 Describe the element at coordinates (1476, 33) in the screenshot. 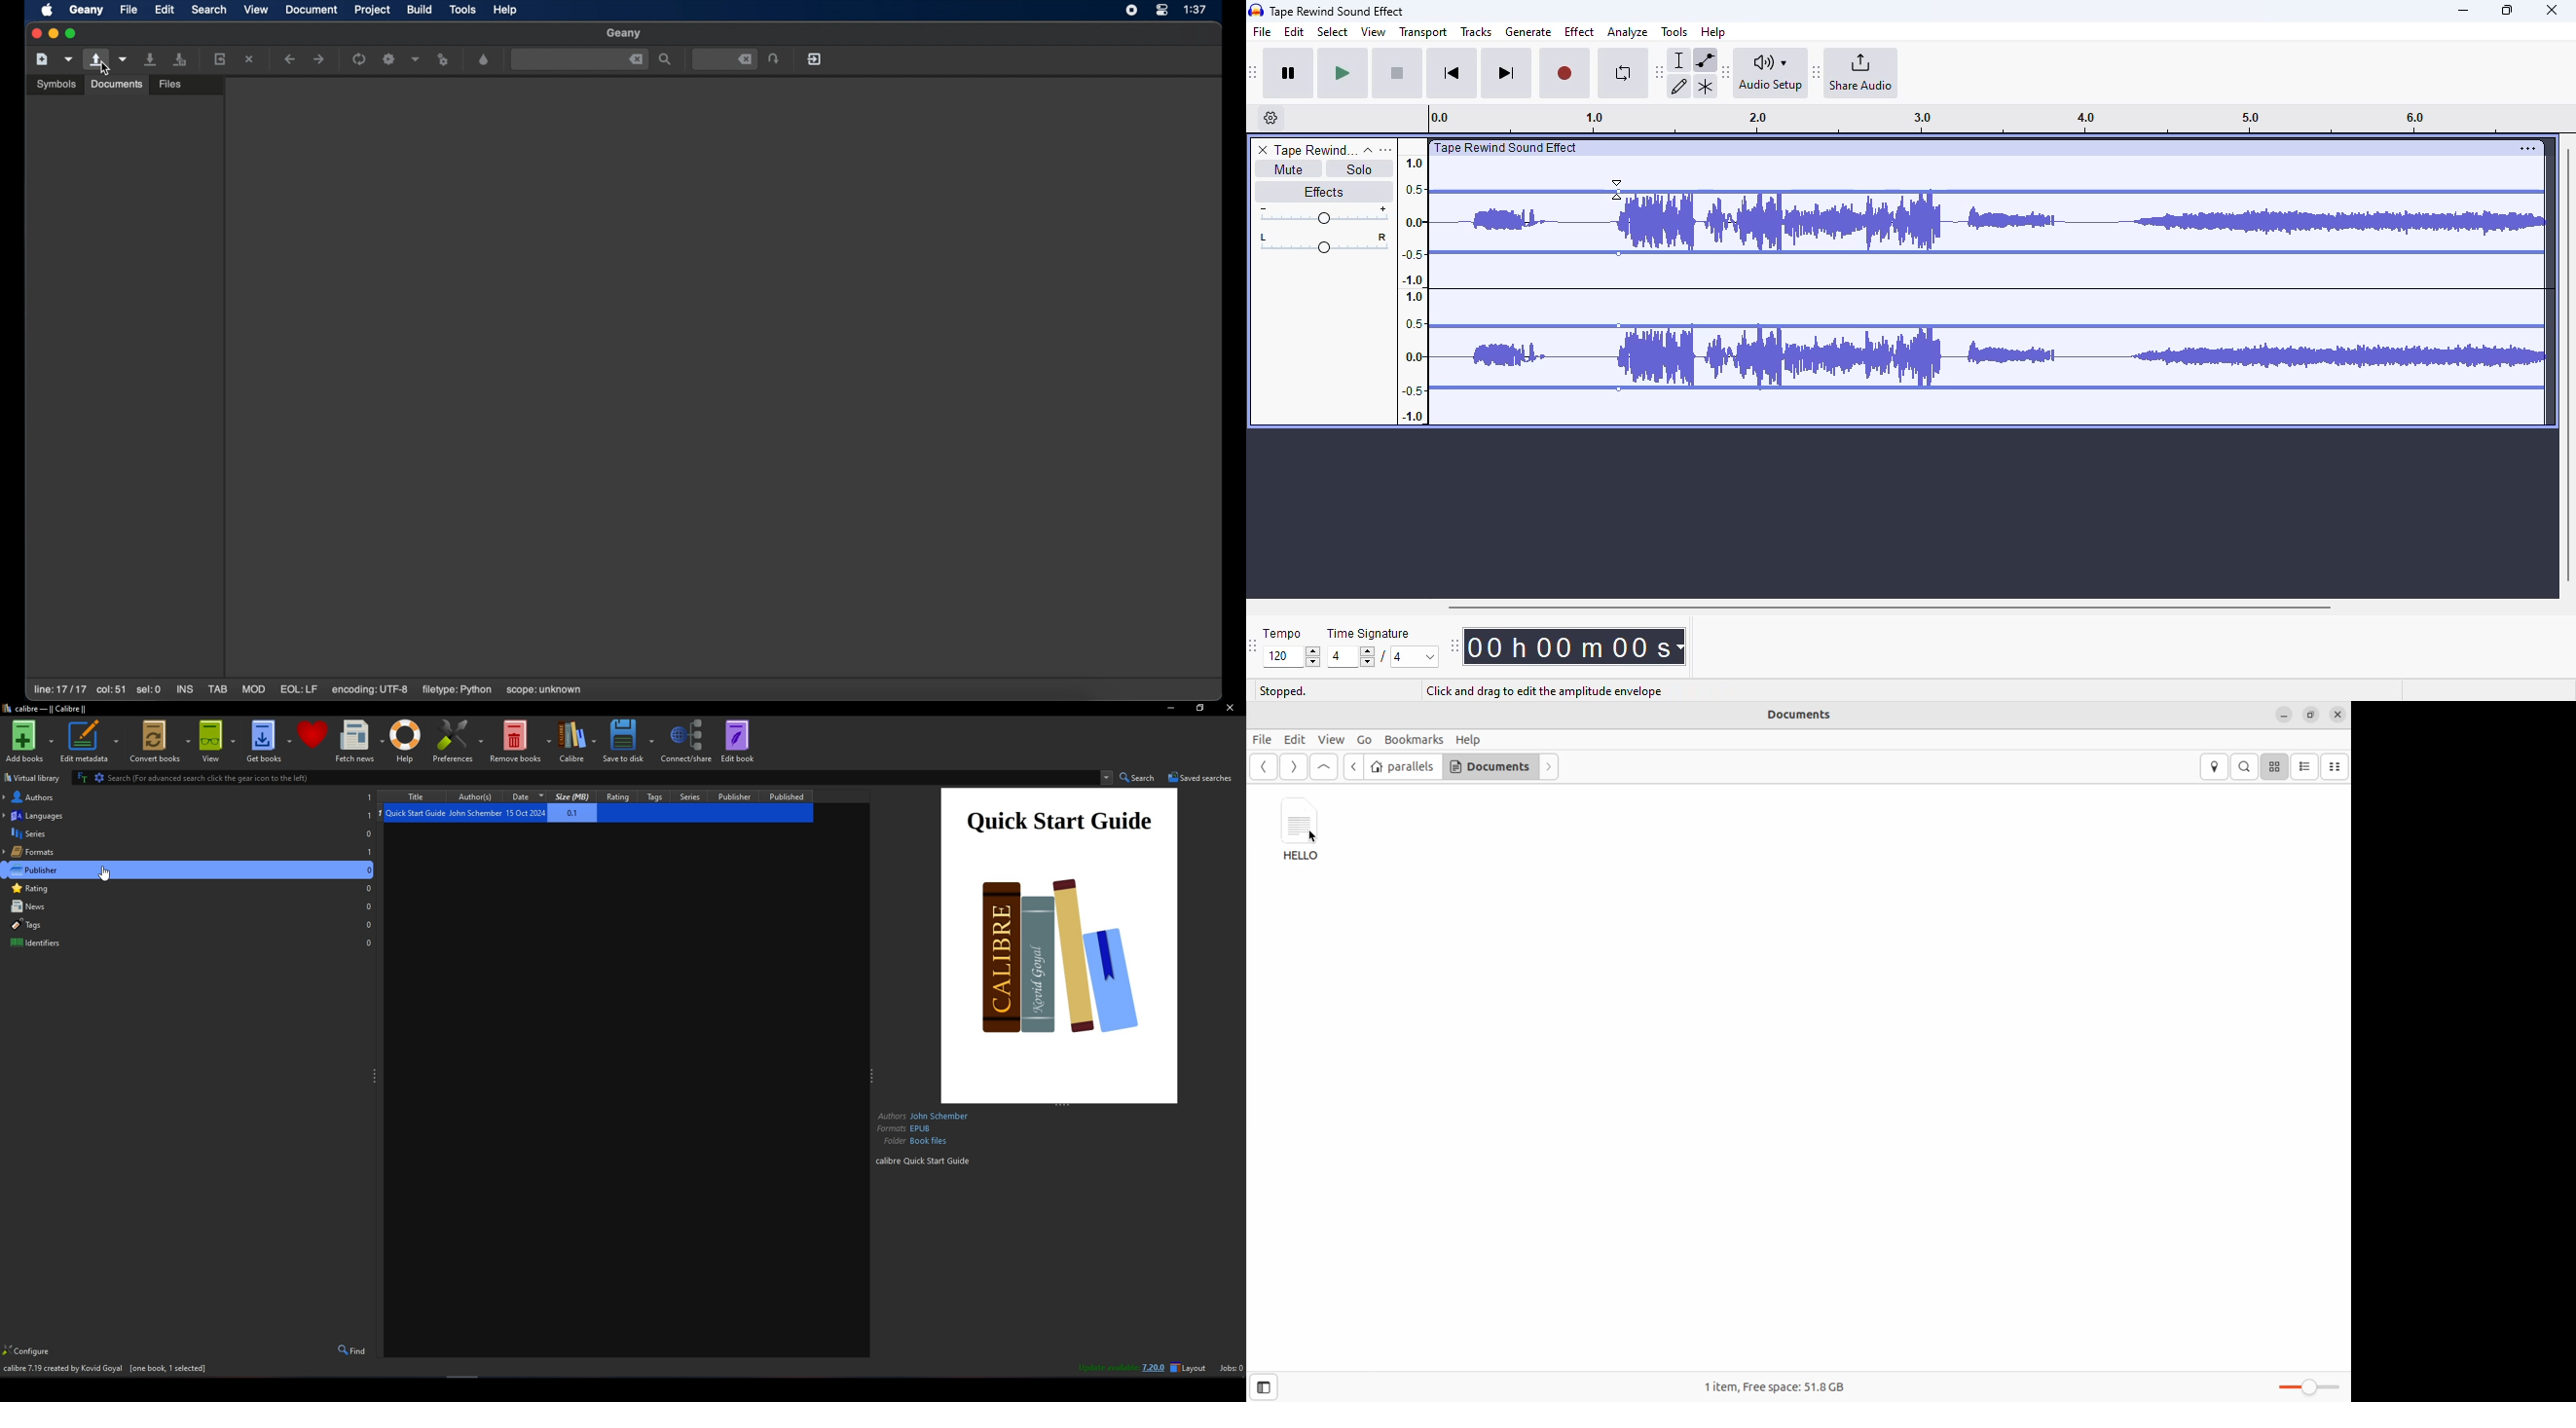

I see `tracks` at that location.